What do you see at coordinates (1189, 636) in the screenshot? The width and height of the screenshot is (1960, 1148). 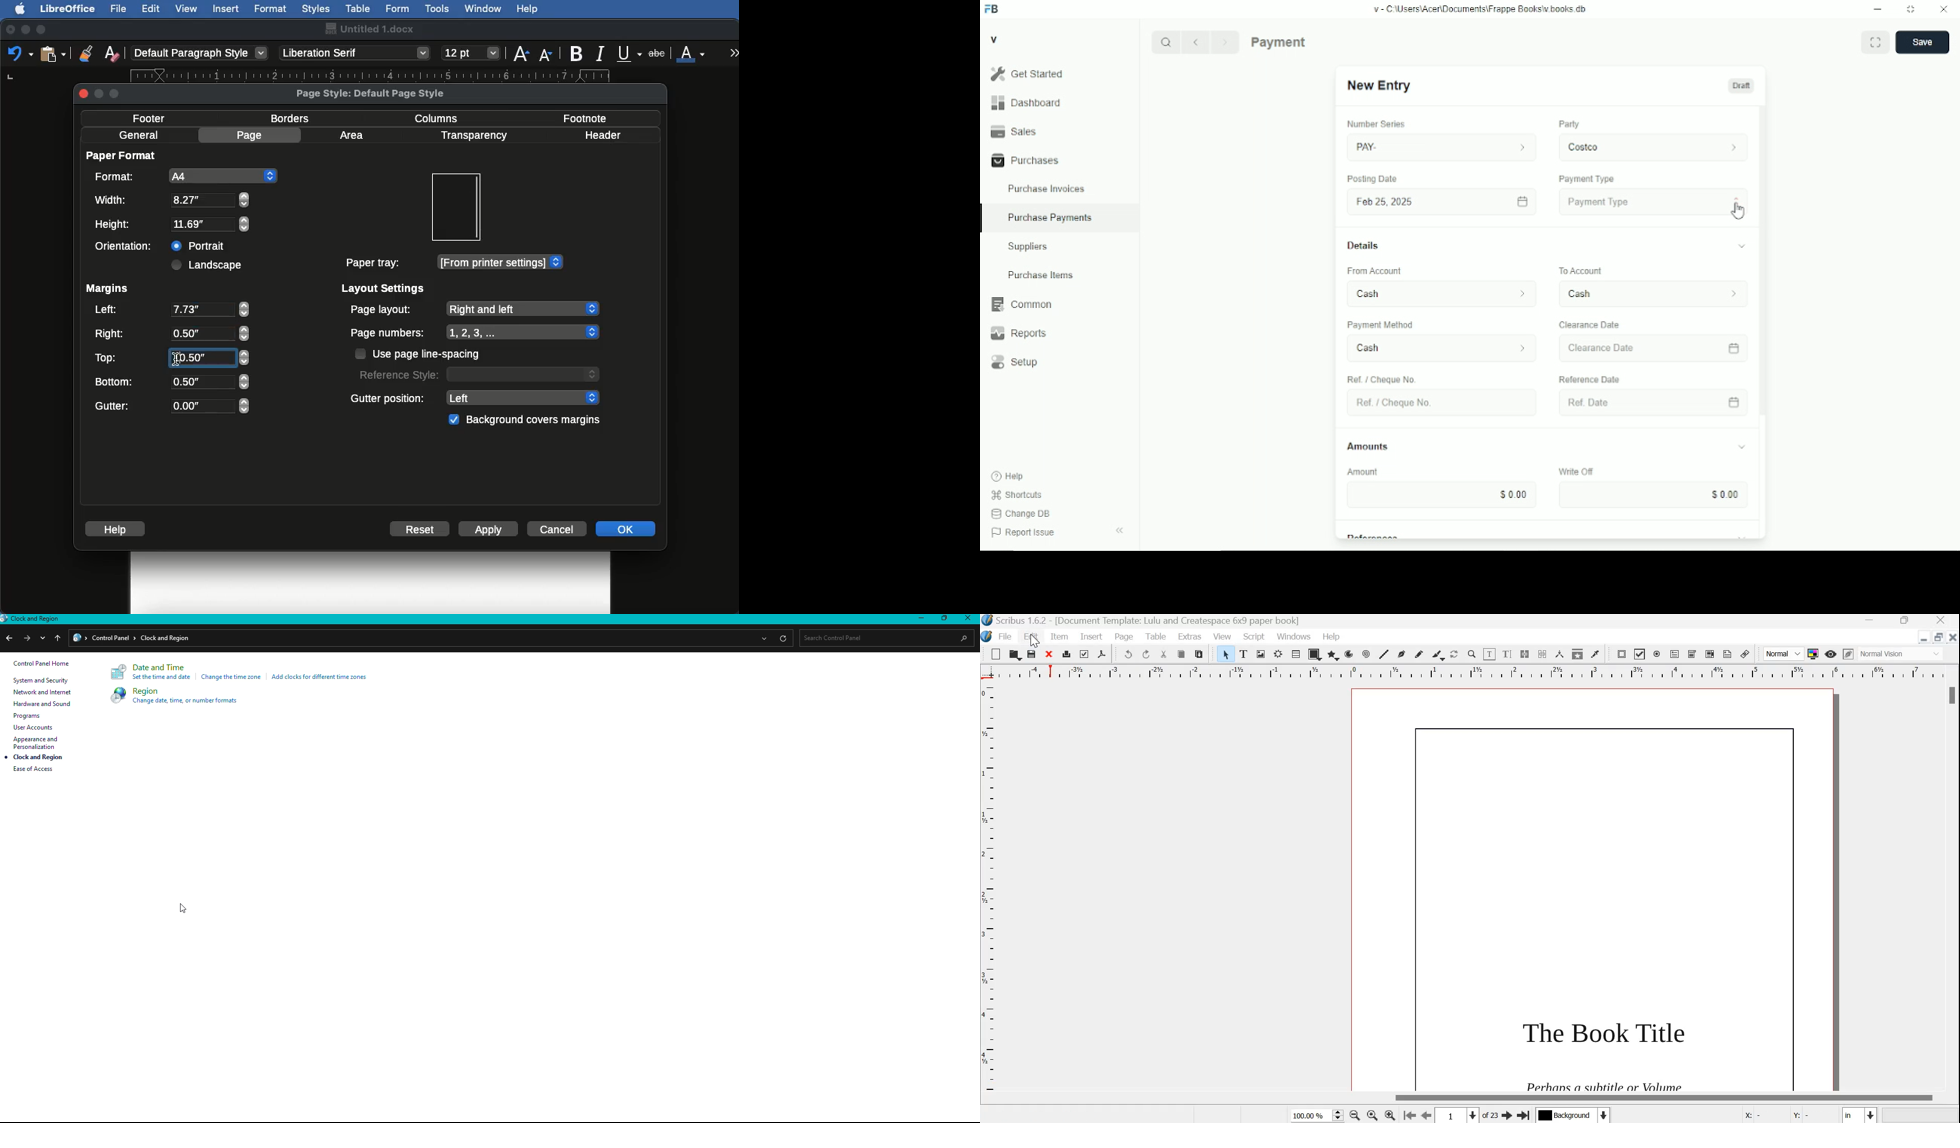 I see `Extras` at bounding box center [1189, 636].